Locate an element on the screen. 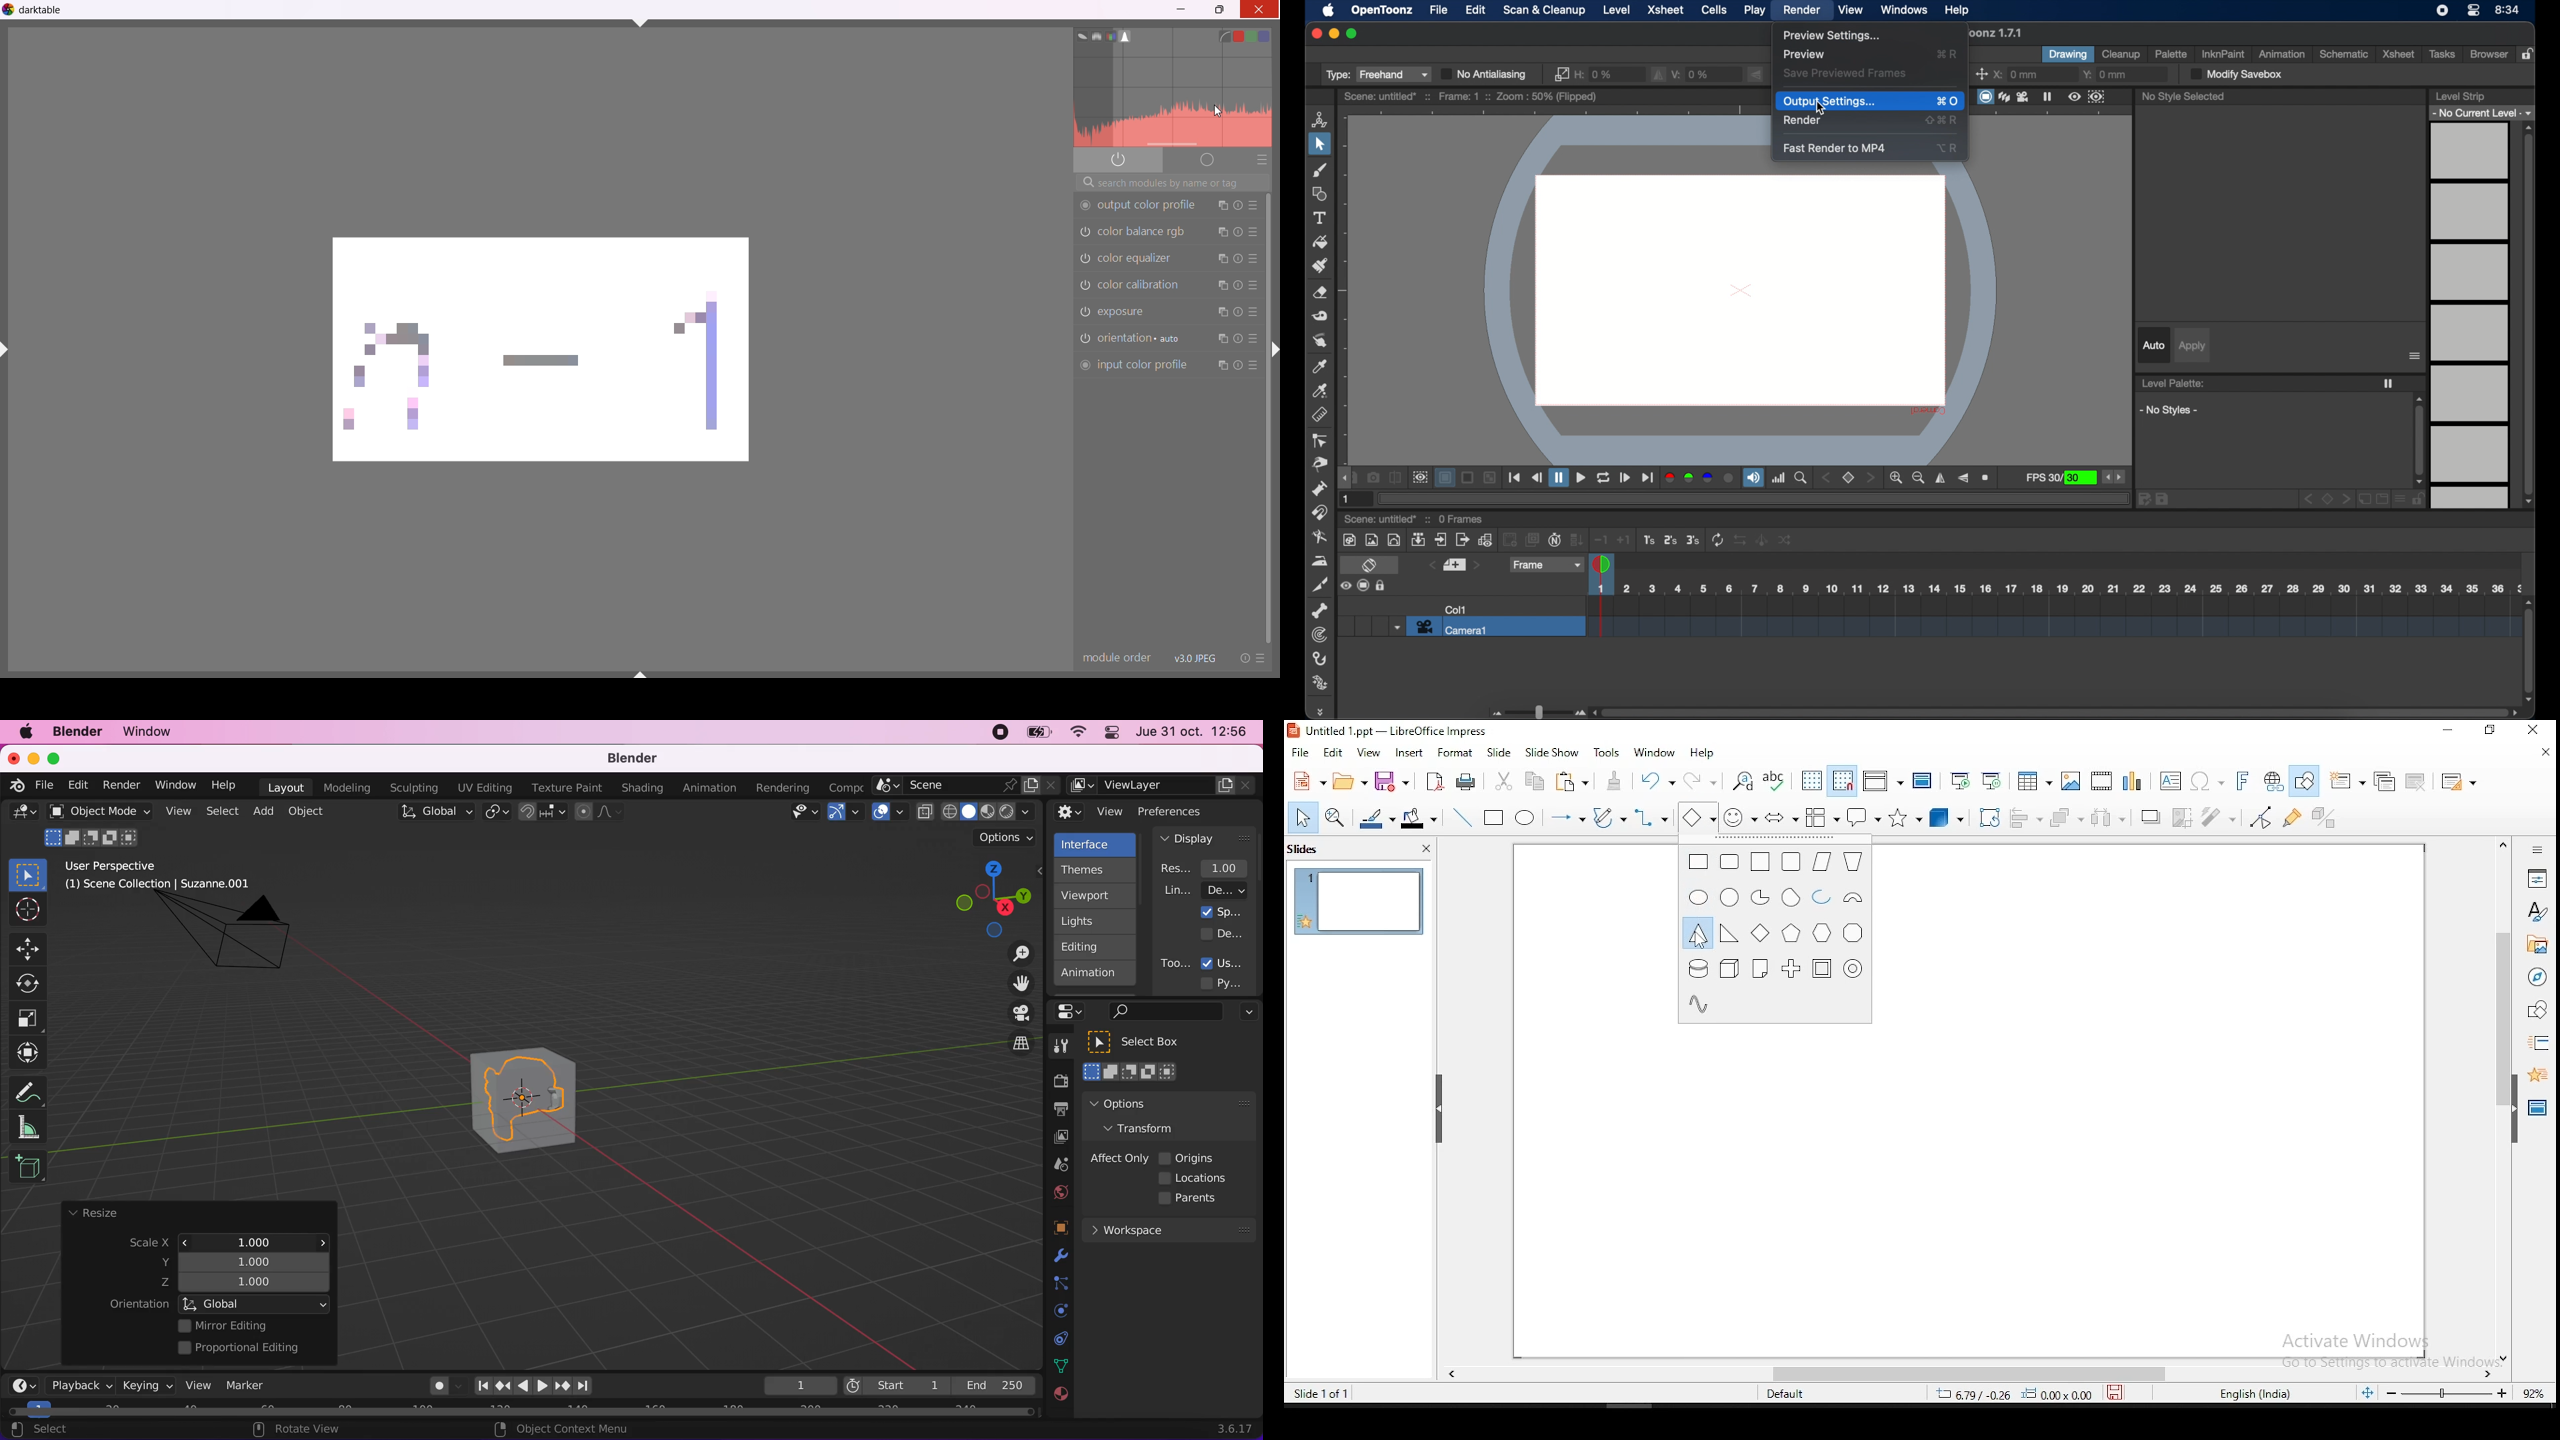 Image resolution: width=2576 pixels, height=1456 pixels.  is located at coordinates (1785, 539).